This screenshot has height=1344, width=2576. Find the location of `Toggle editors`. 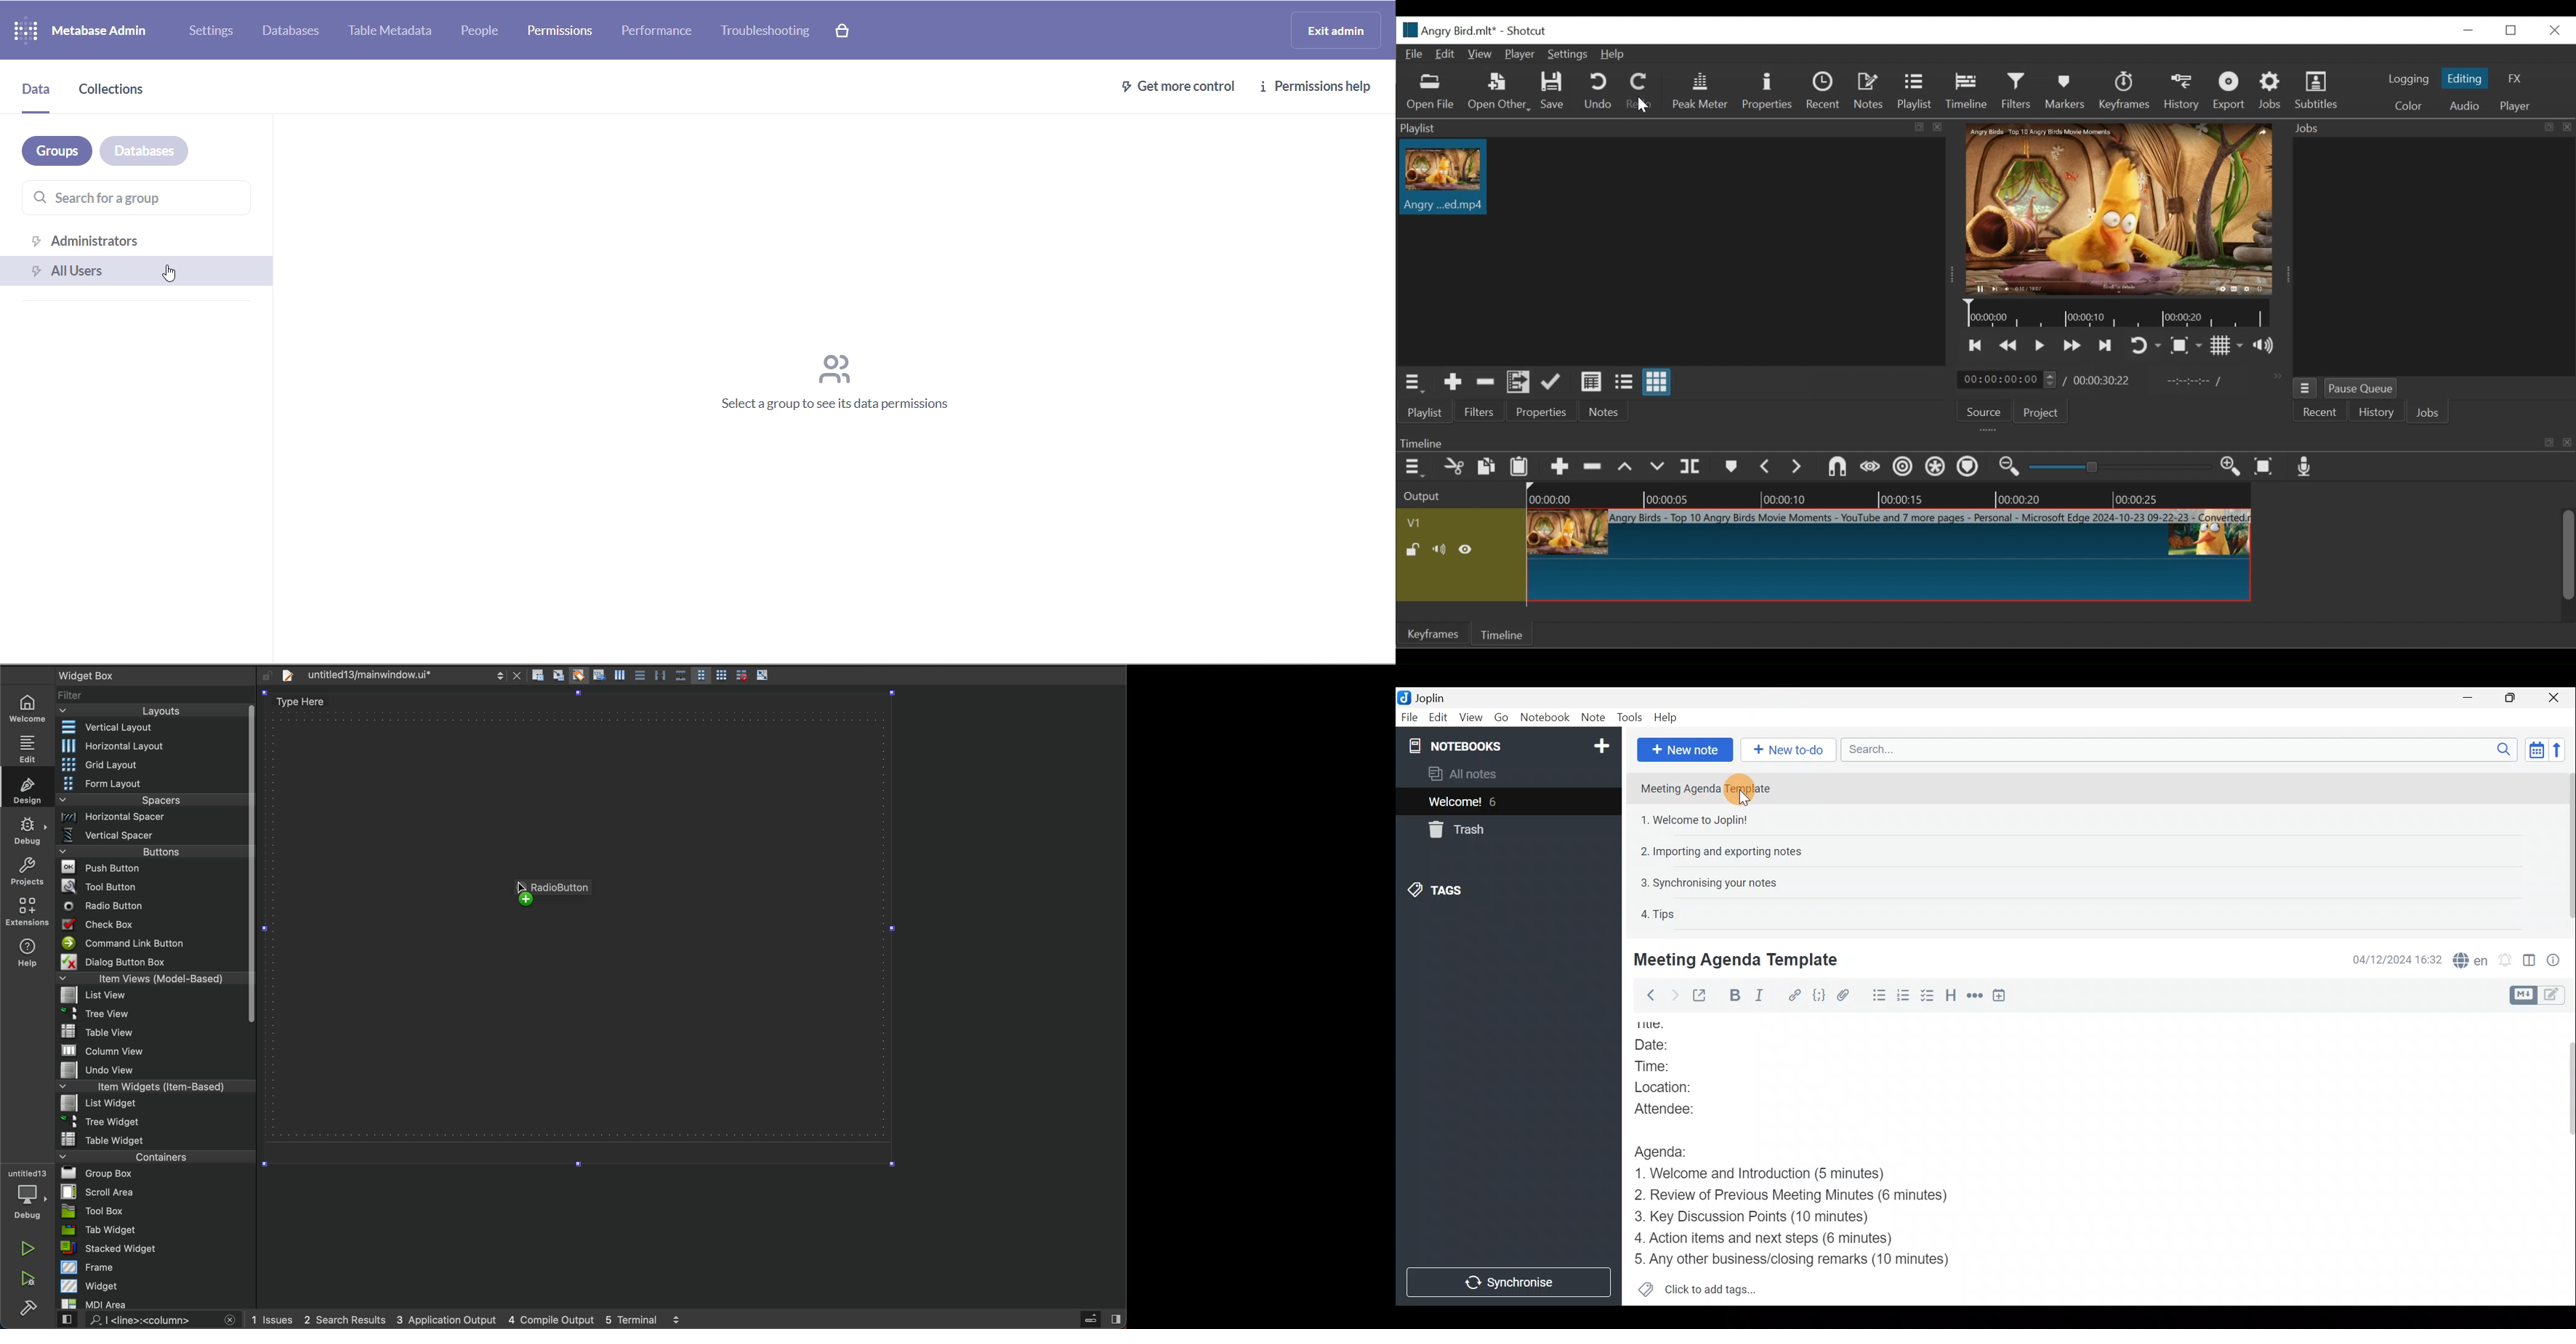

Toggle editors is located at coordinates (2555, 996).